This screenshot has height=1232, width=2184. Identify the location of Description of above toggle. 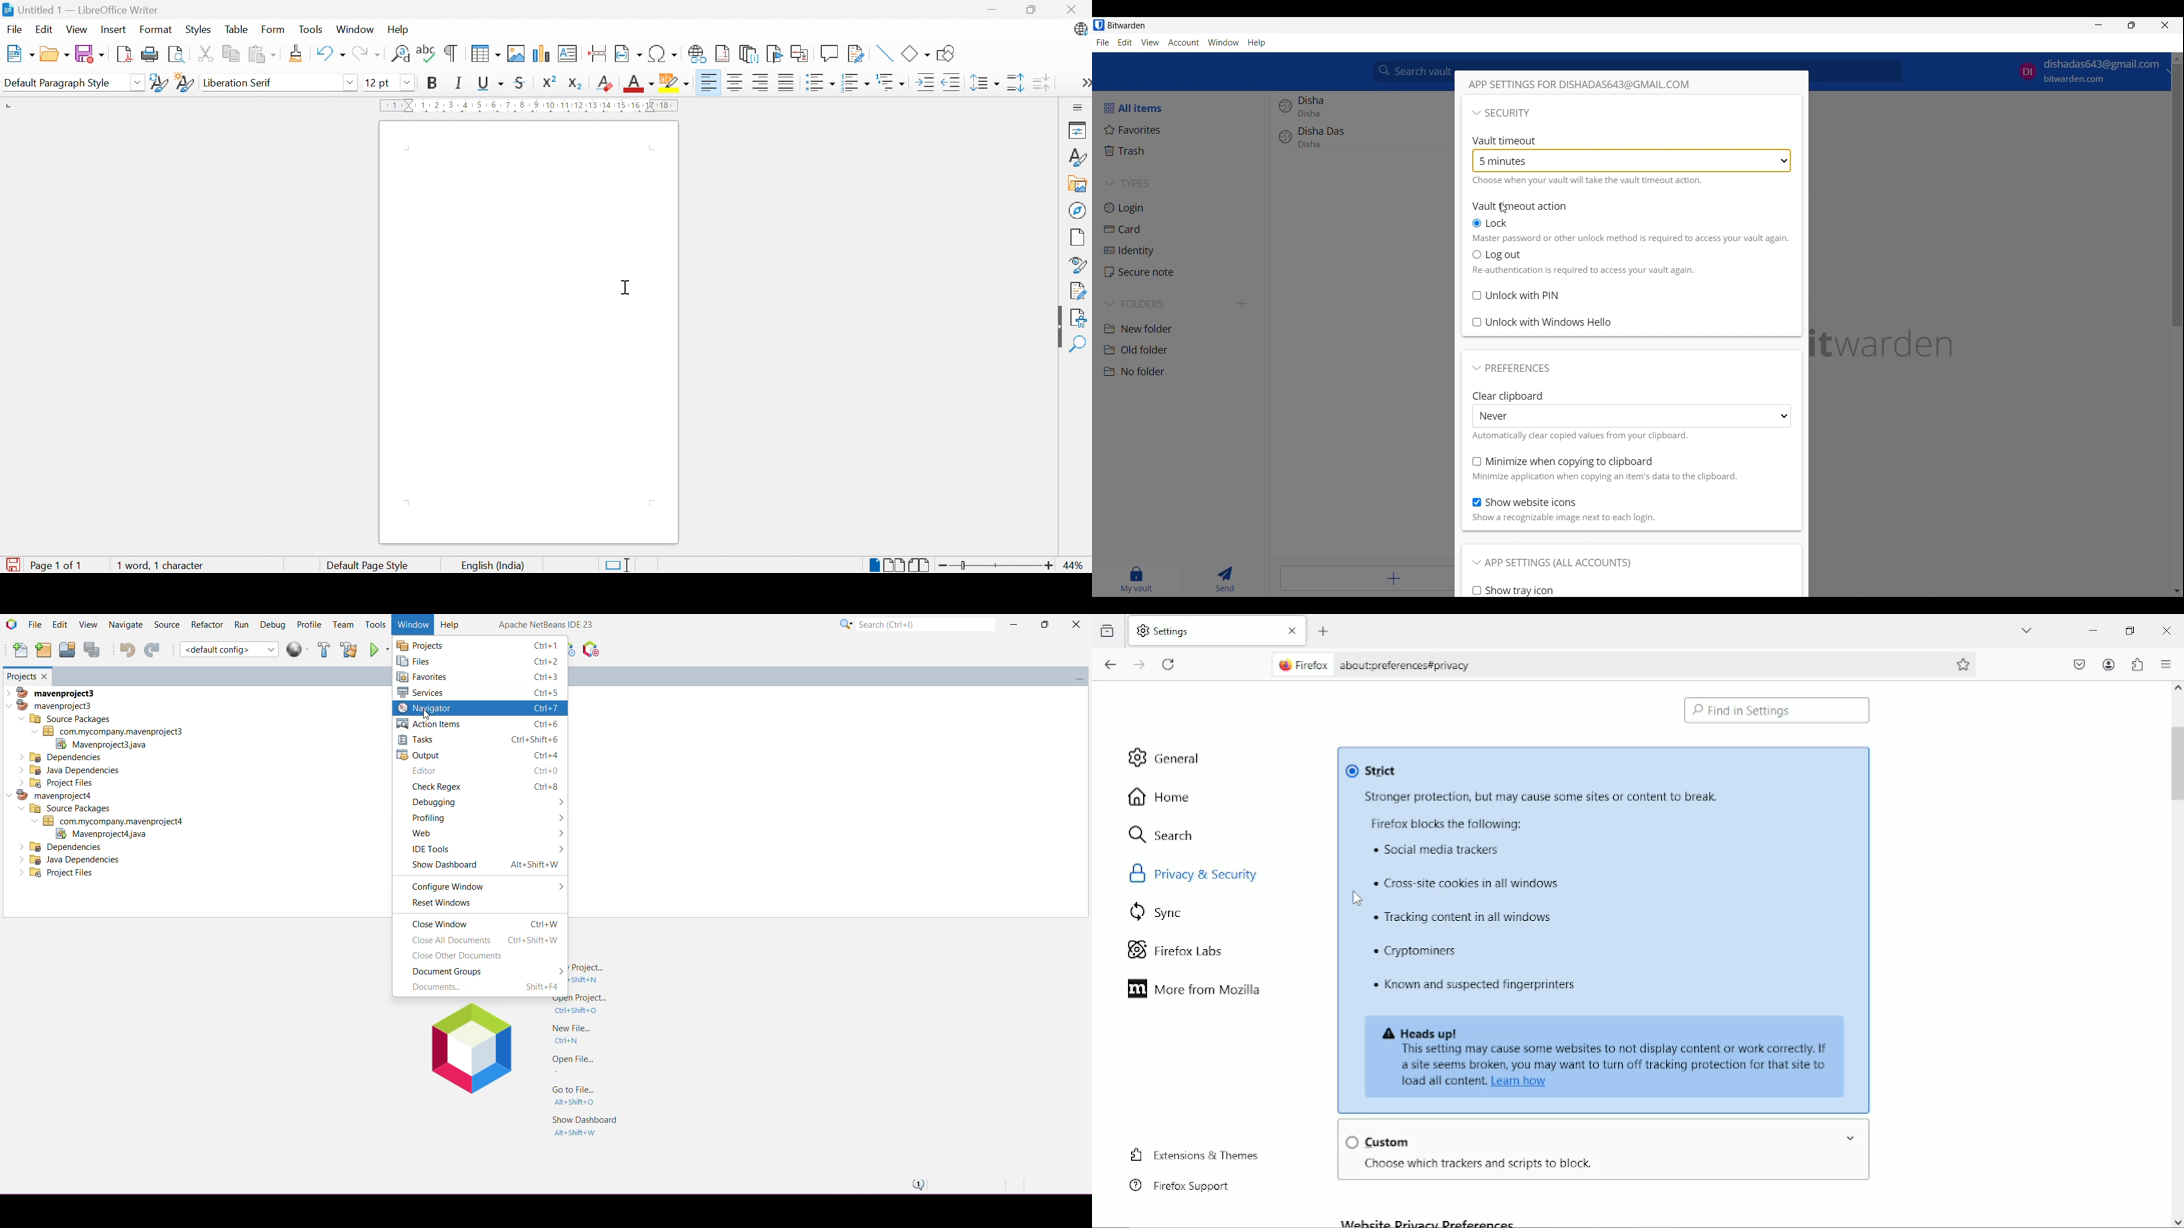
(1606, 477).